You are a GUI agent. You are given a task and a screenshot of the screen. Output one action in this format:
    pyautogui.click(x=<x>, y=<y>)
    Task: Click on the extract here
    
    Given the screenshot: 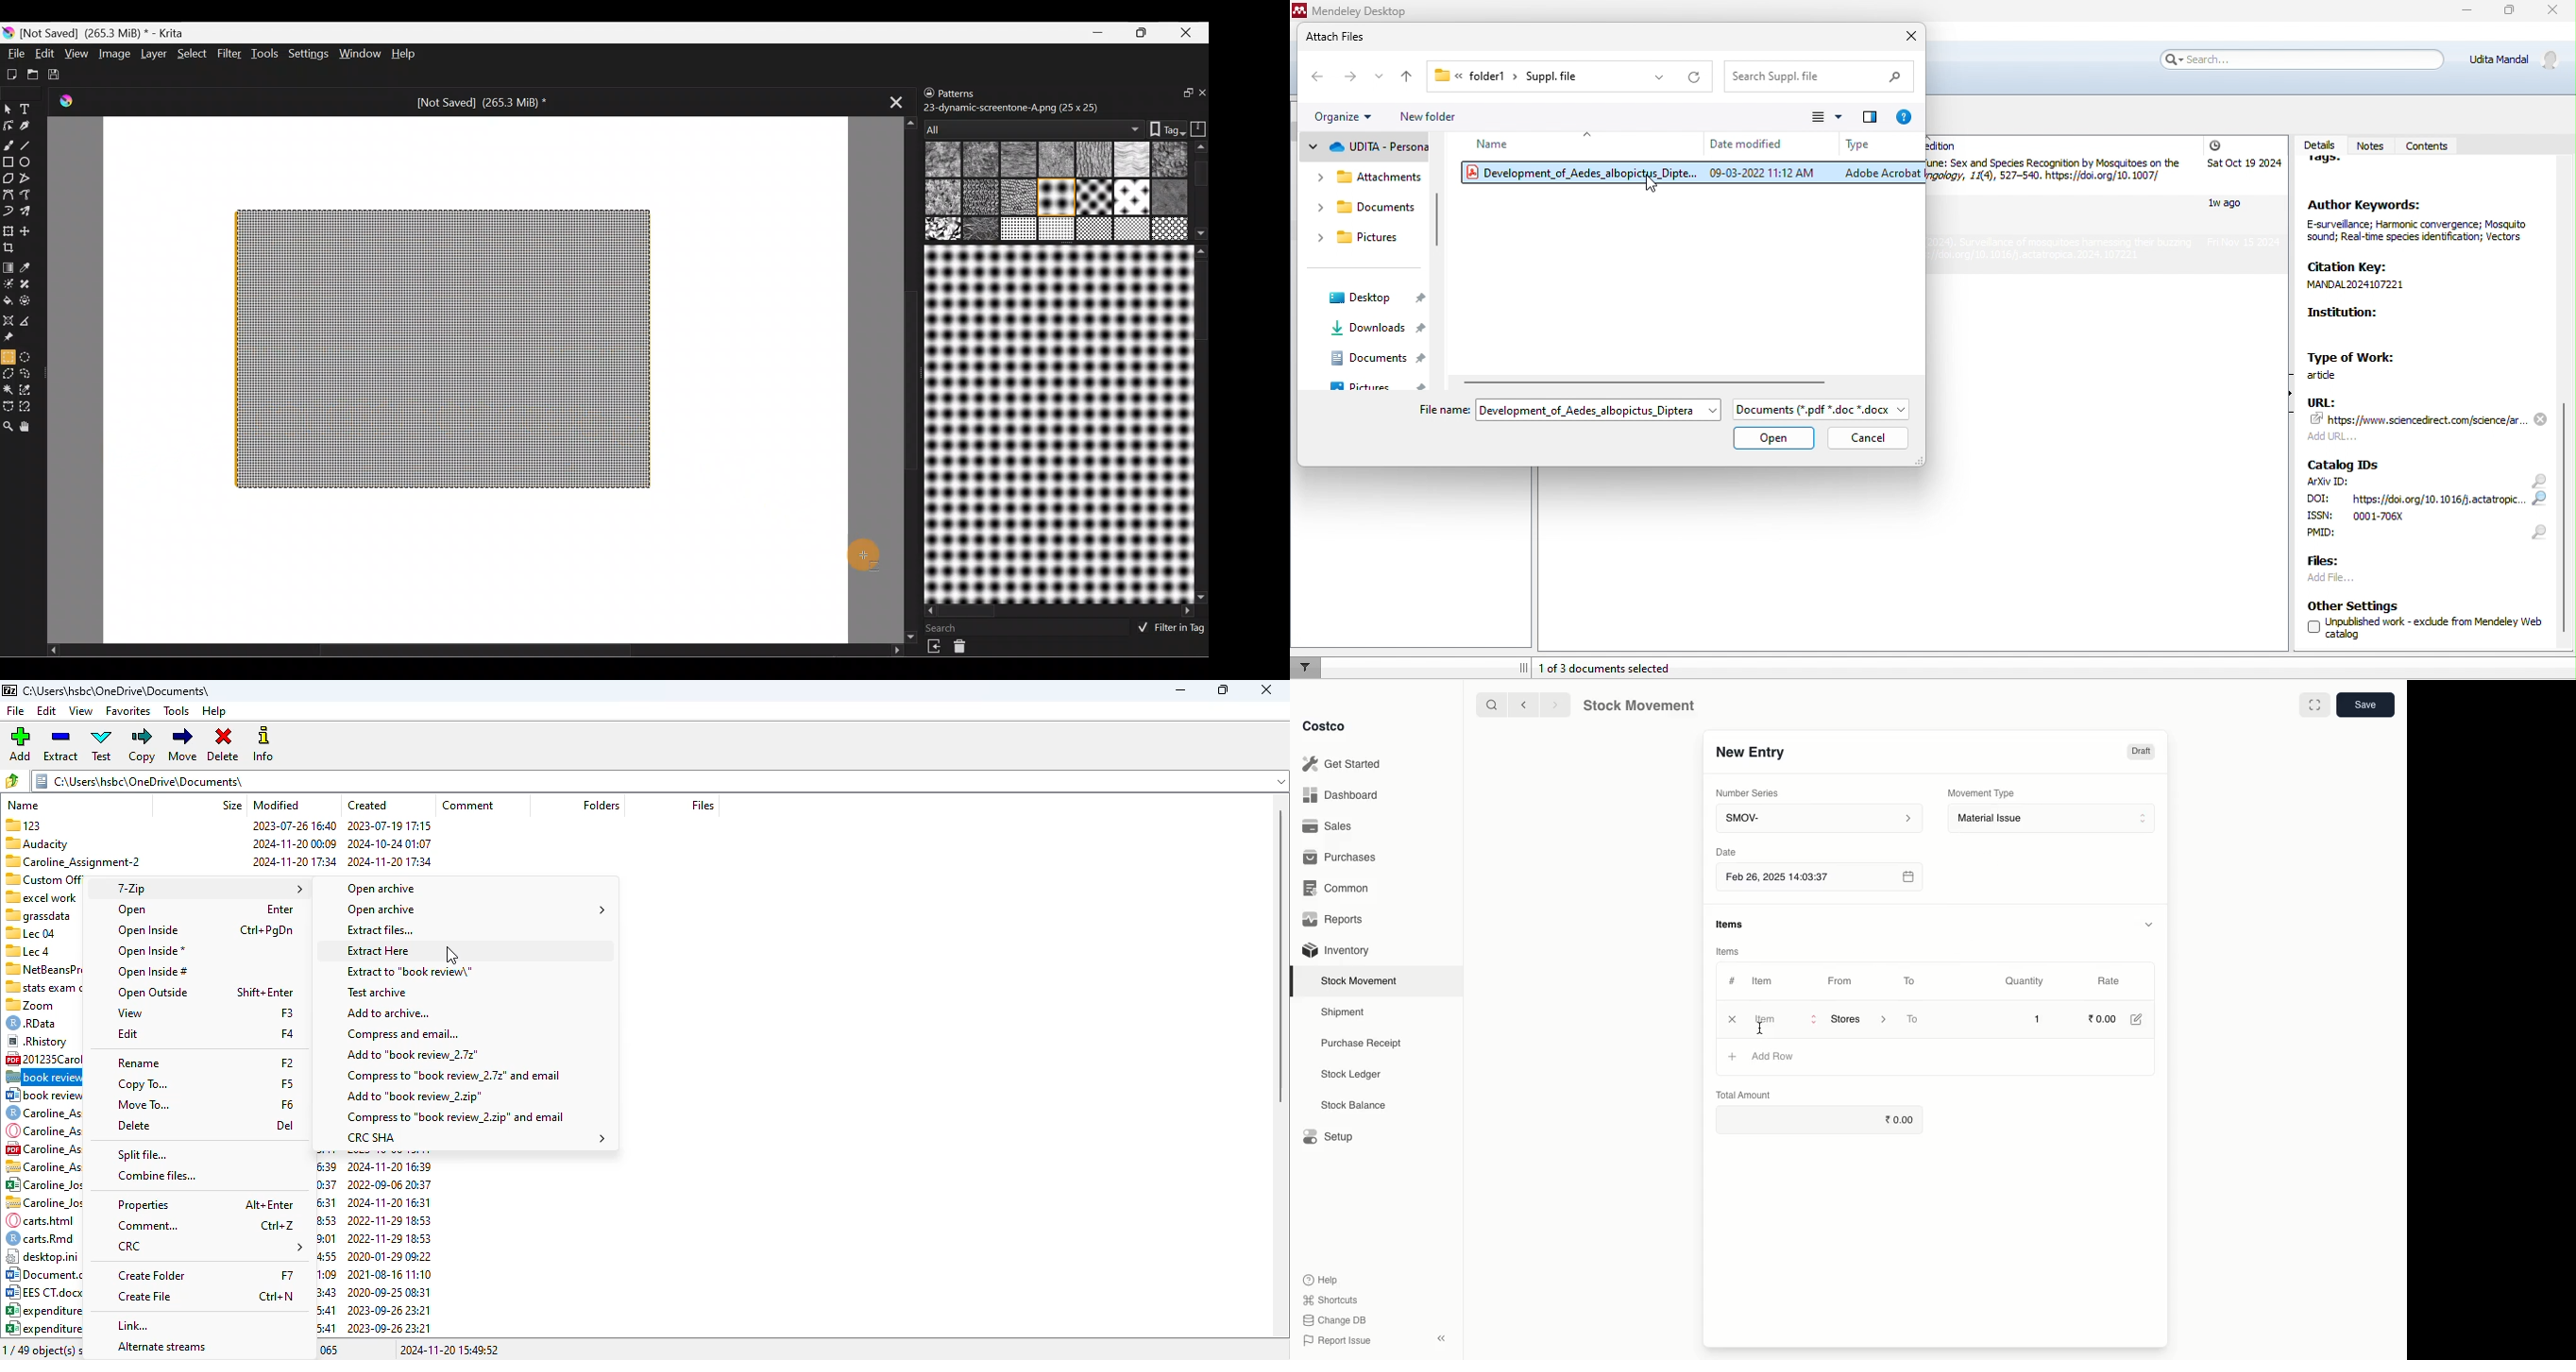 What is the action you would take?
    pyautogui.click(x=380, y=951)
    